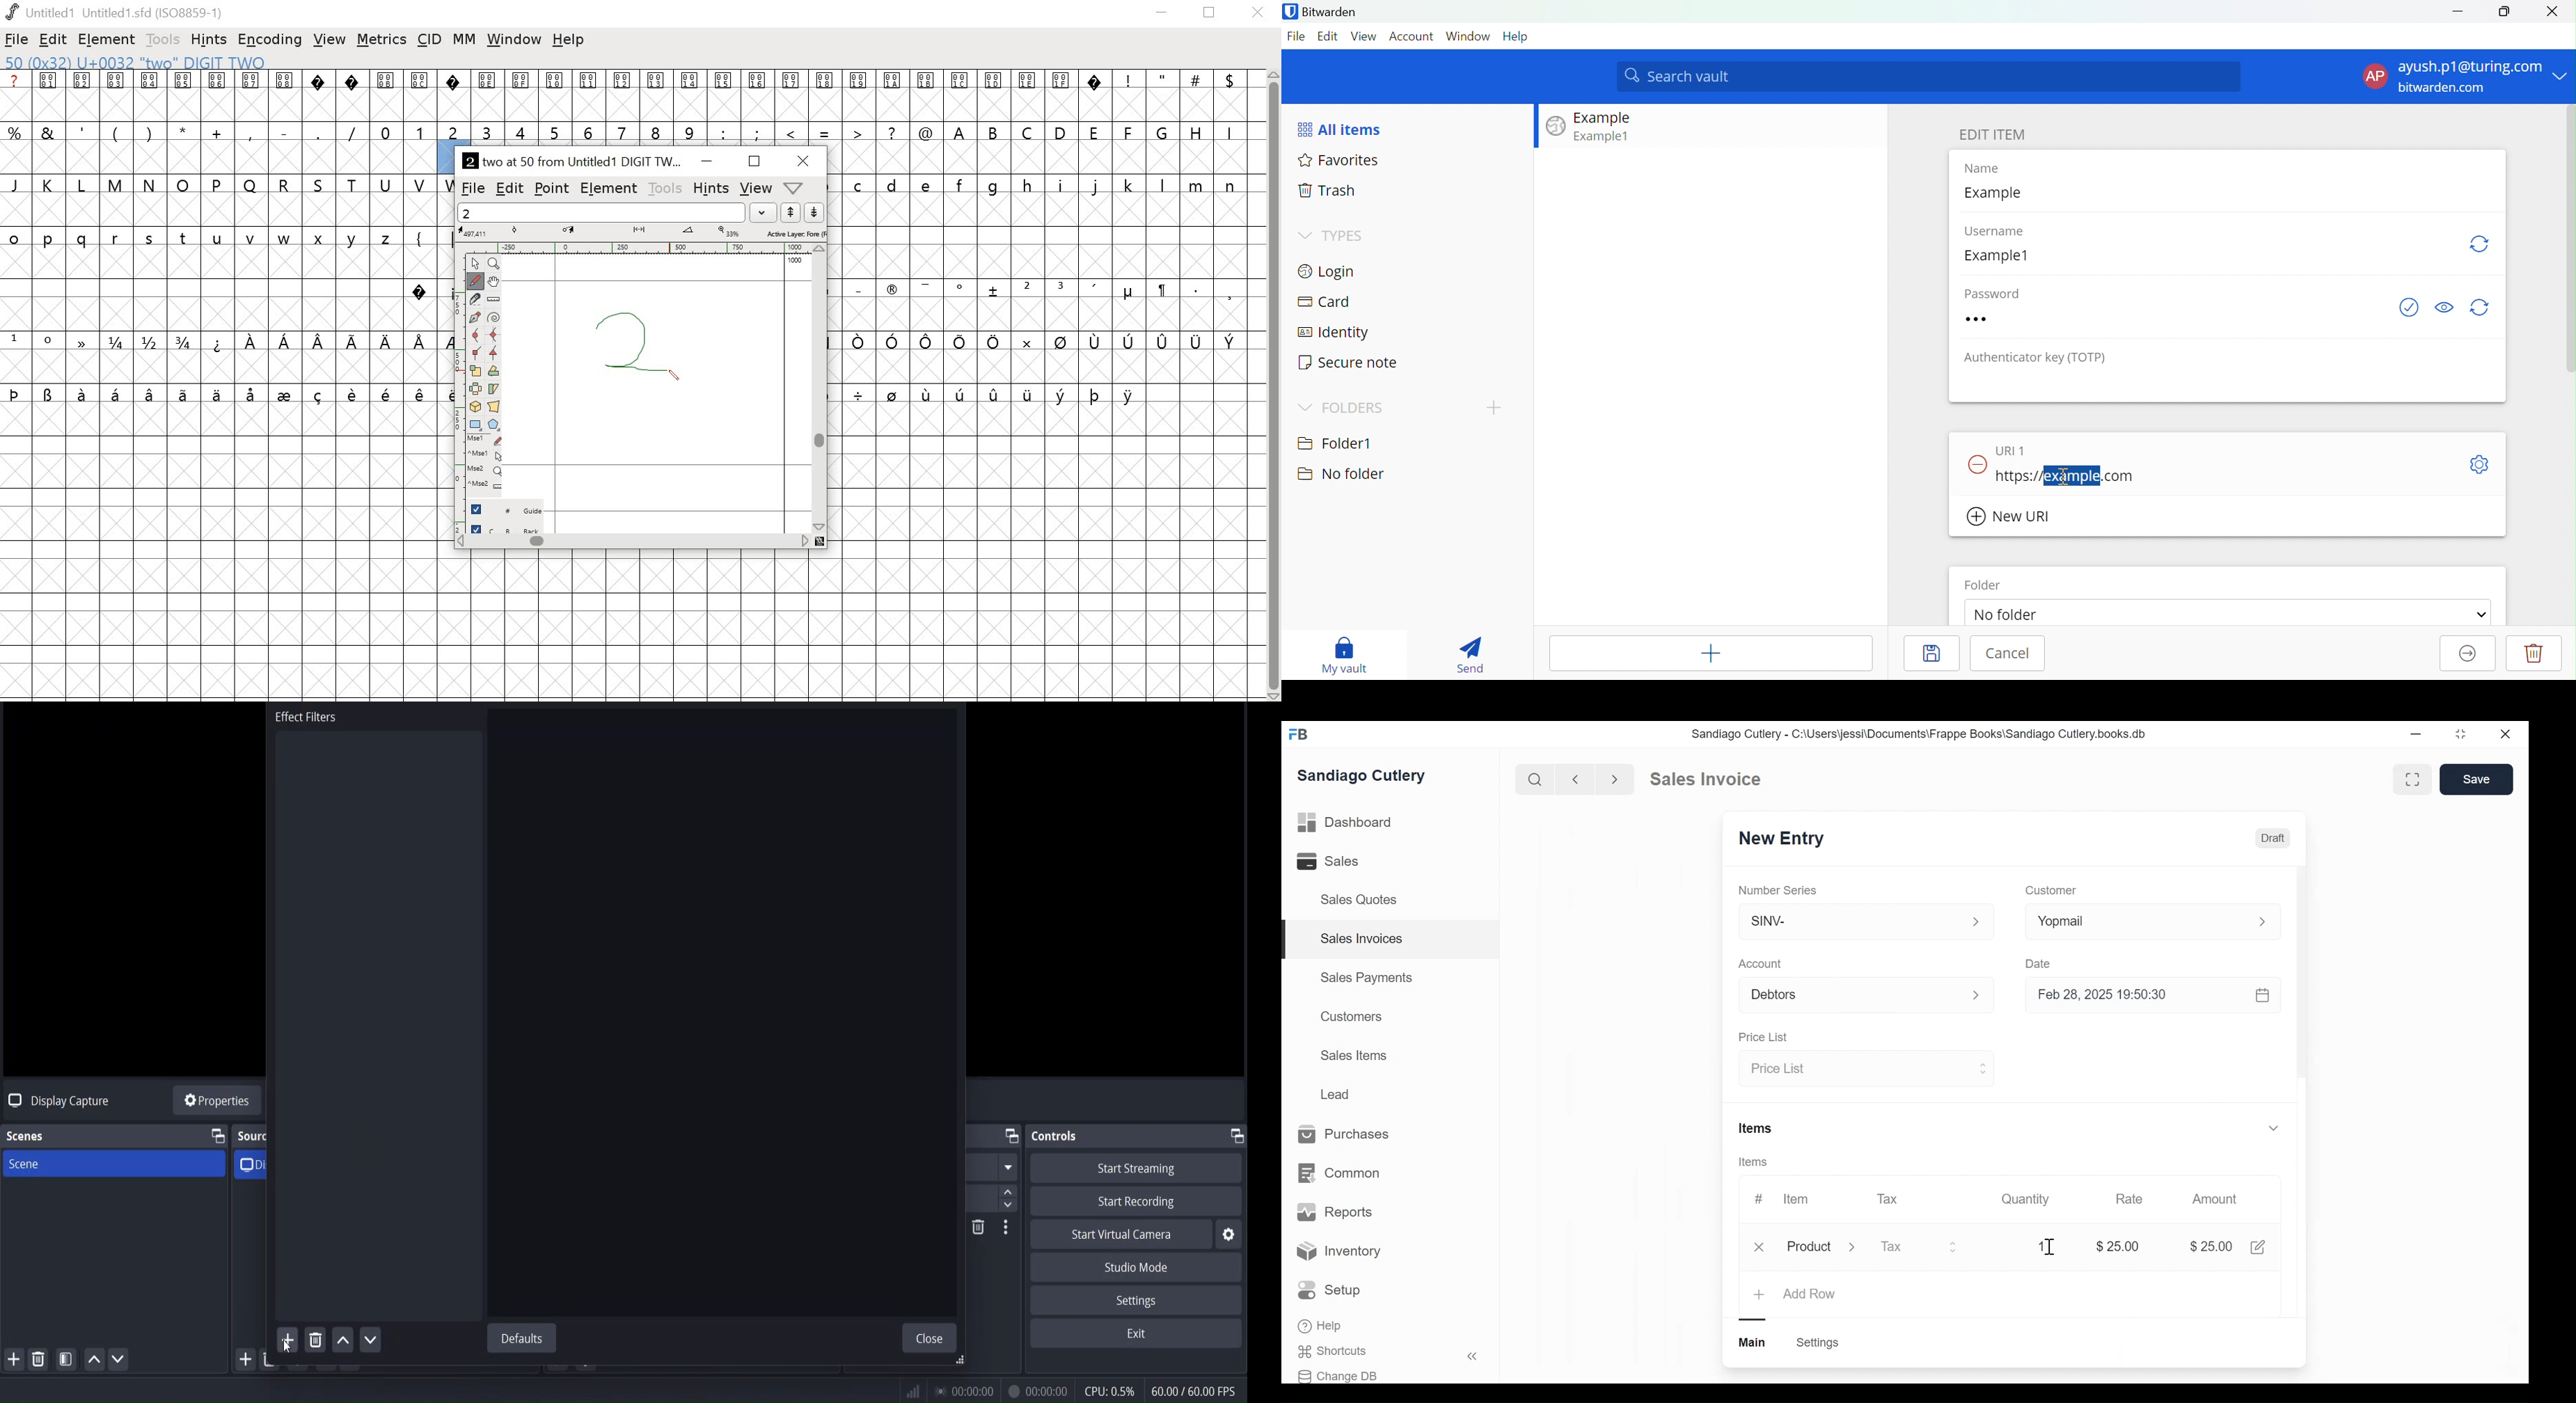 The width and height of the screenshot is (2576, 1428). I want to click on Items, so click(1754, 1162).